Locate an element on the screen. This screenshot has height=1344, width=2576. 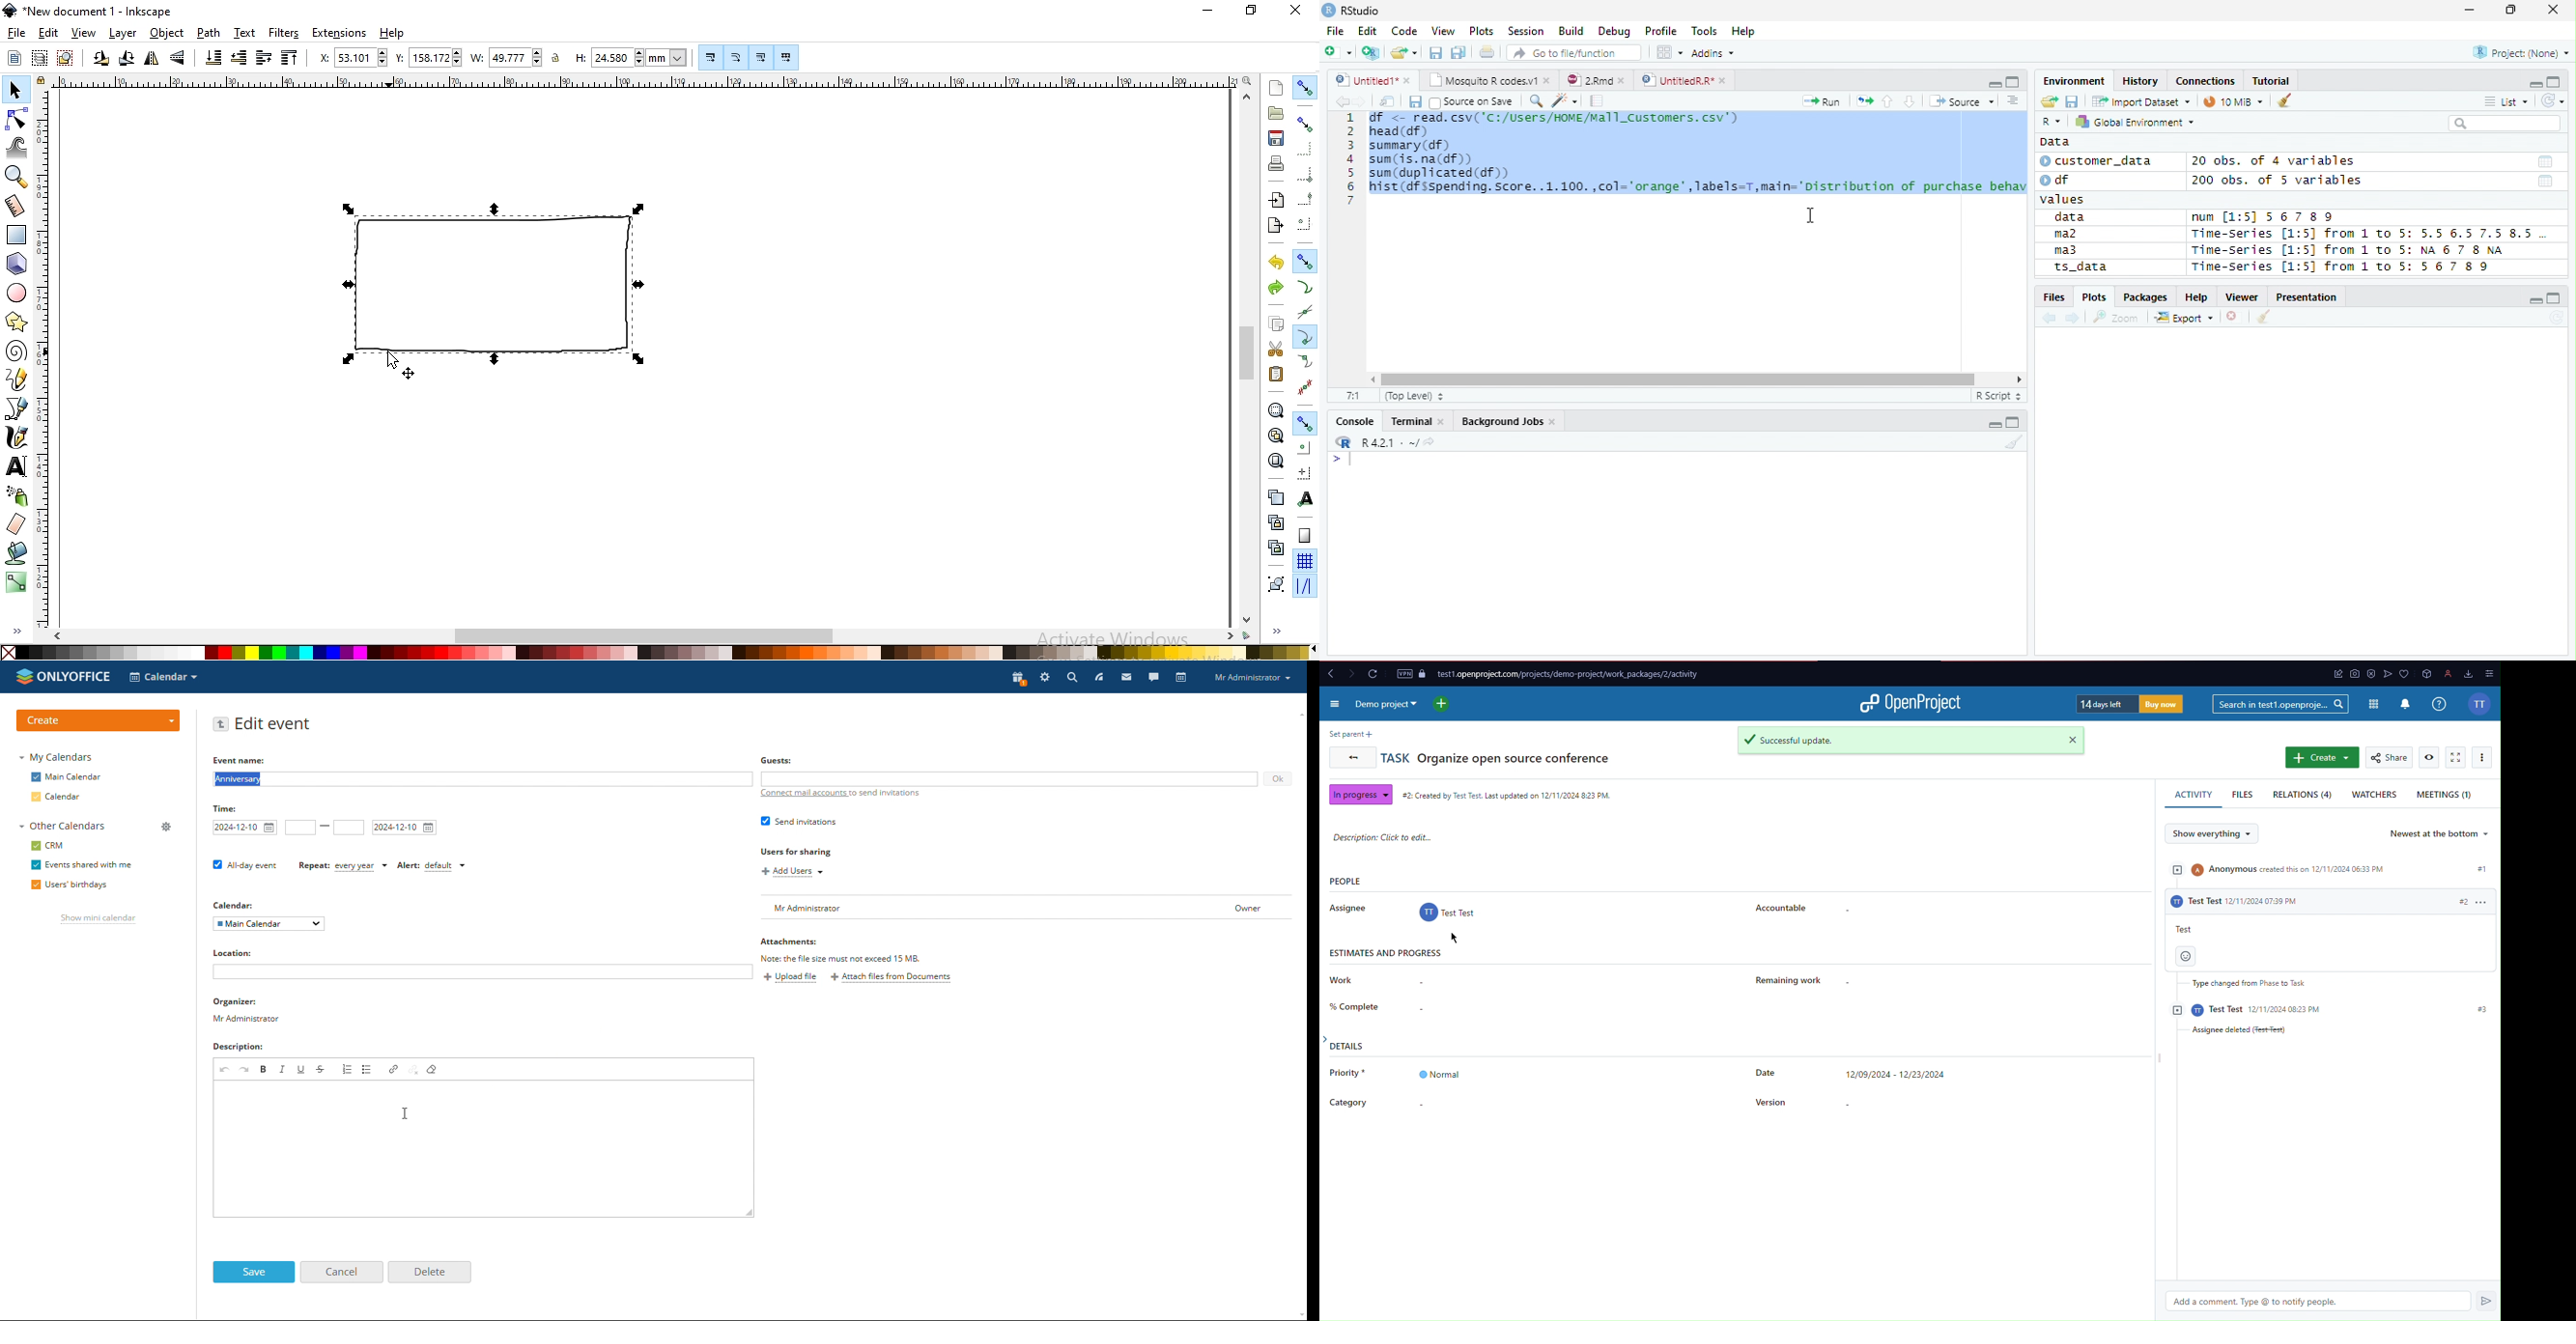
delete is located at coordinates (428, 1273).